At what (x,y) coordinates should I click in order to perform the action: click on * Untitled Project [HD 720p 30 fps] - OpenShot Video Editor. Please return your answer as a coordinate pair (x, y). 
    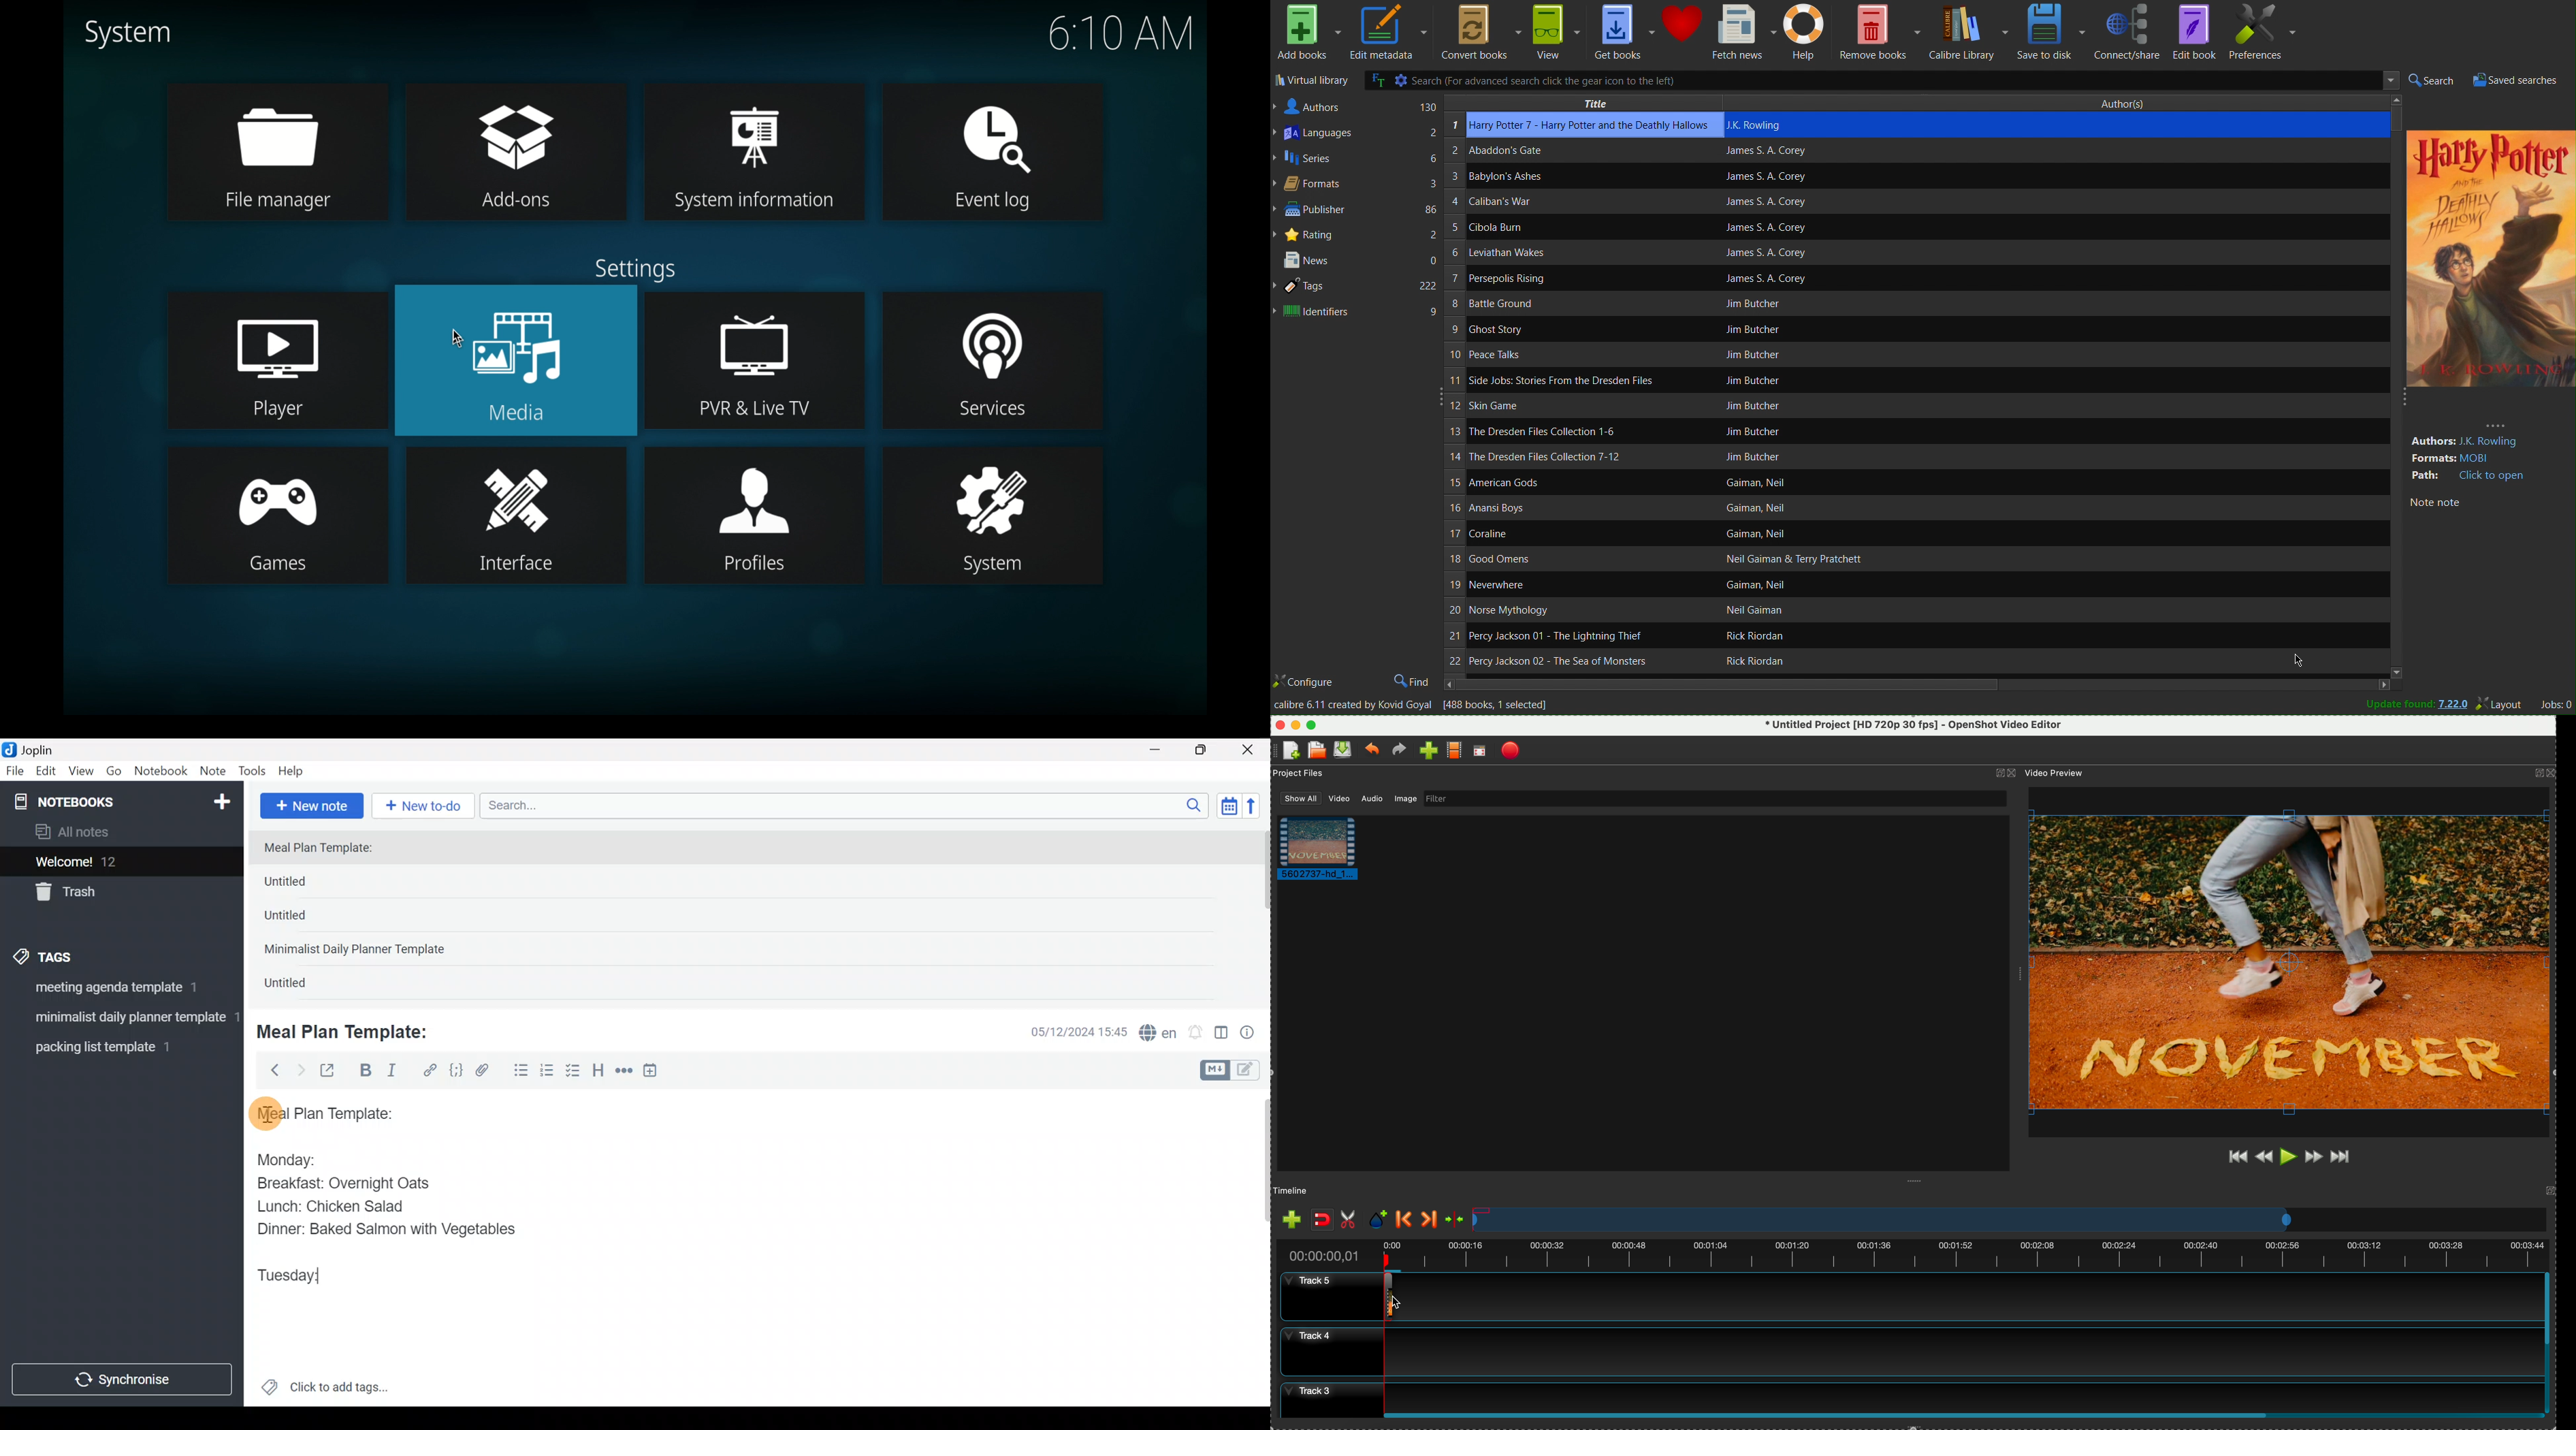
    Looking at the image, I should click on (1914, 725).